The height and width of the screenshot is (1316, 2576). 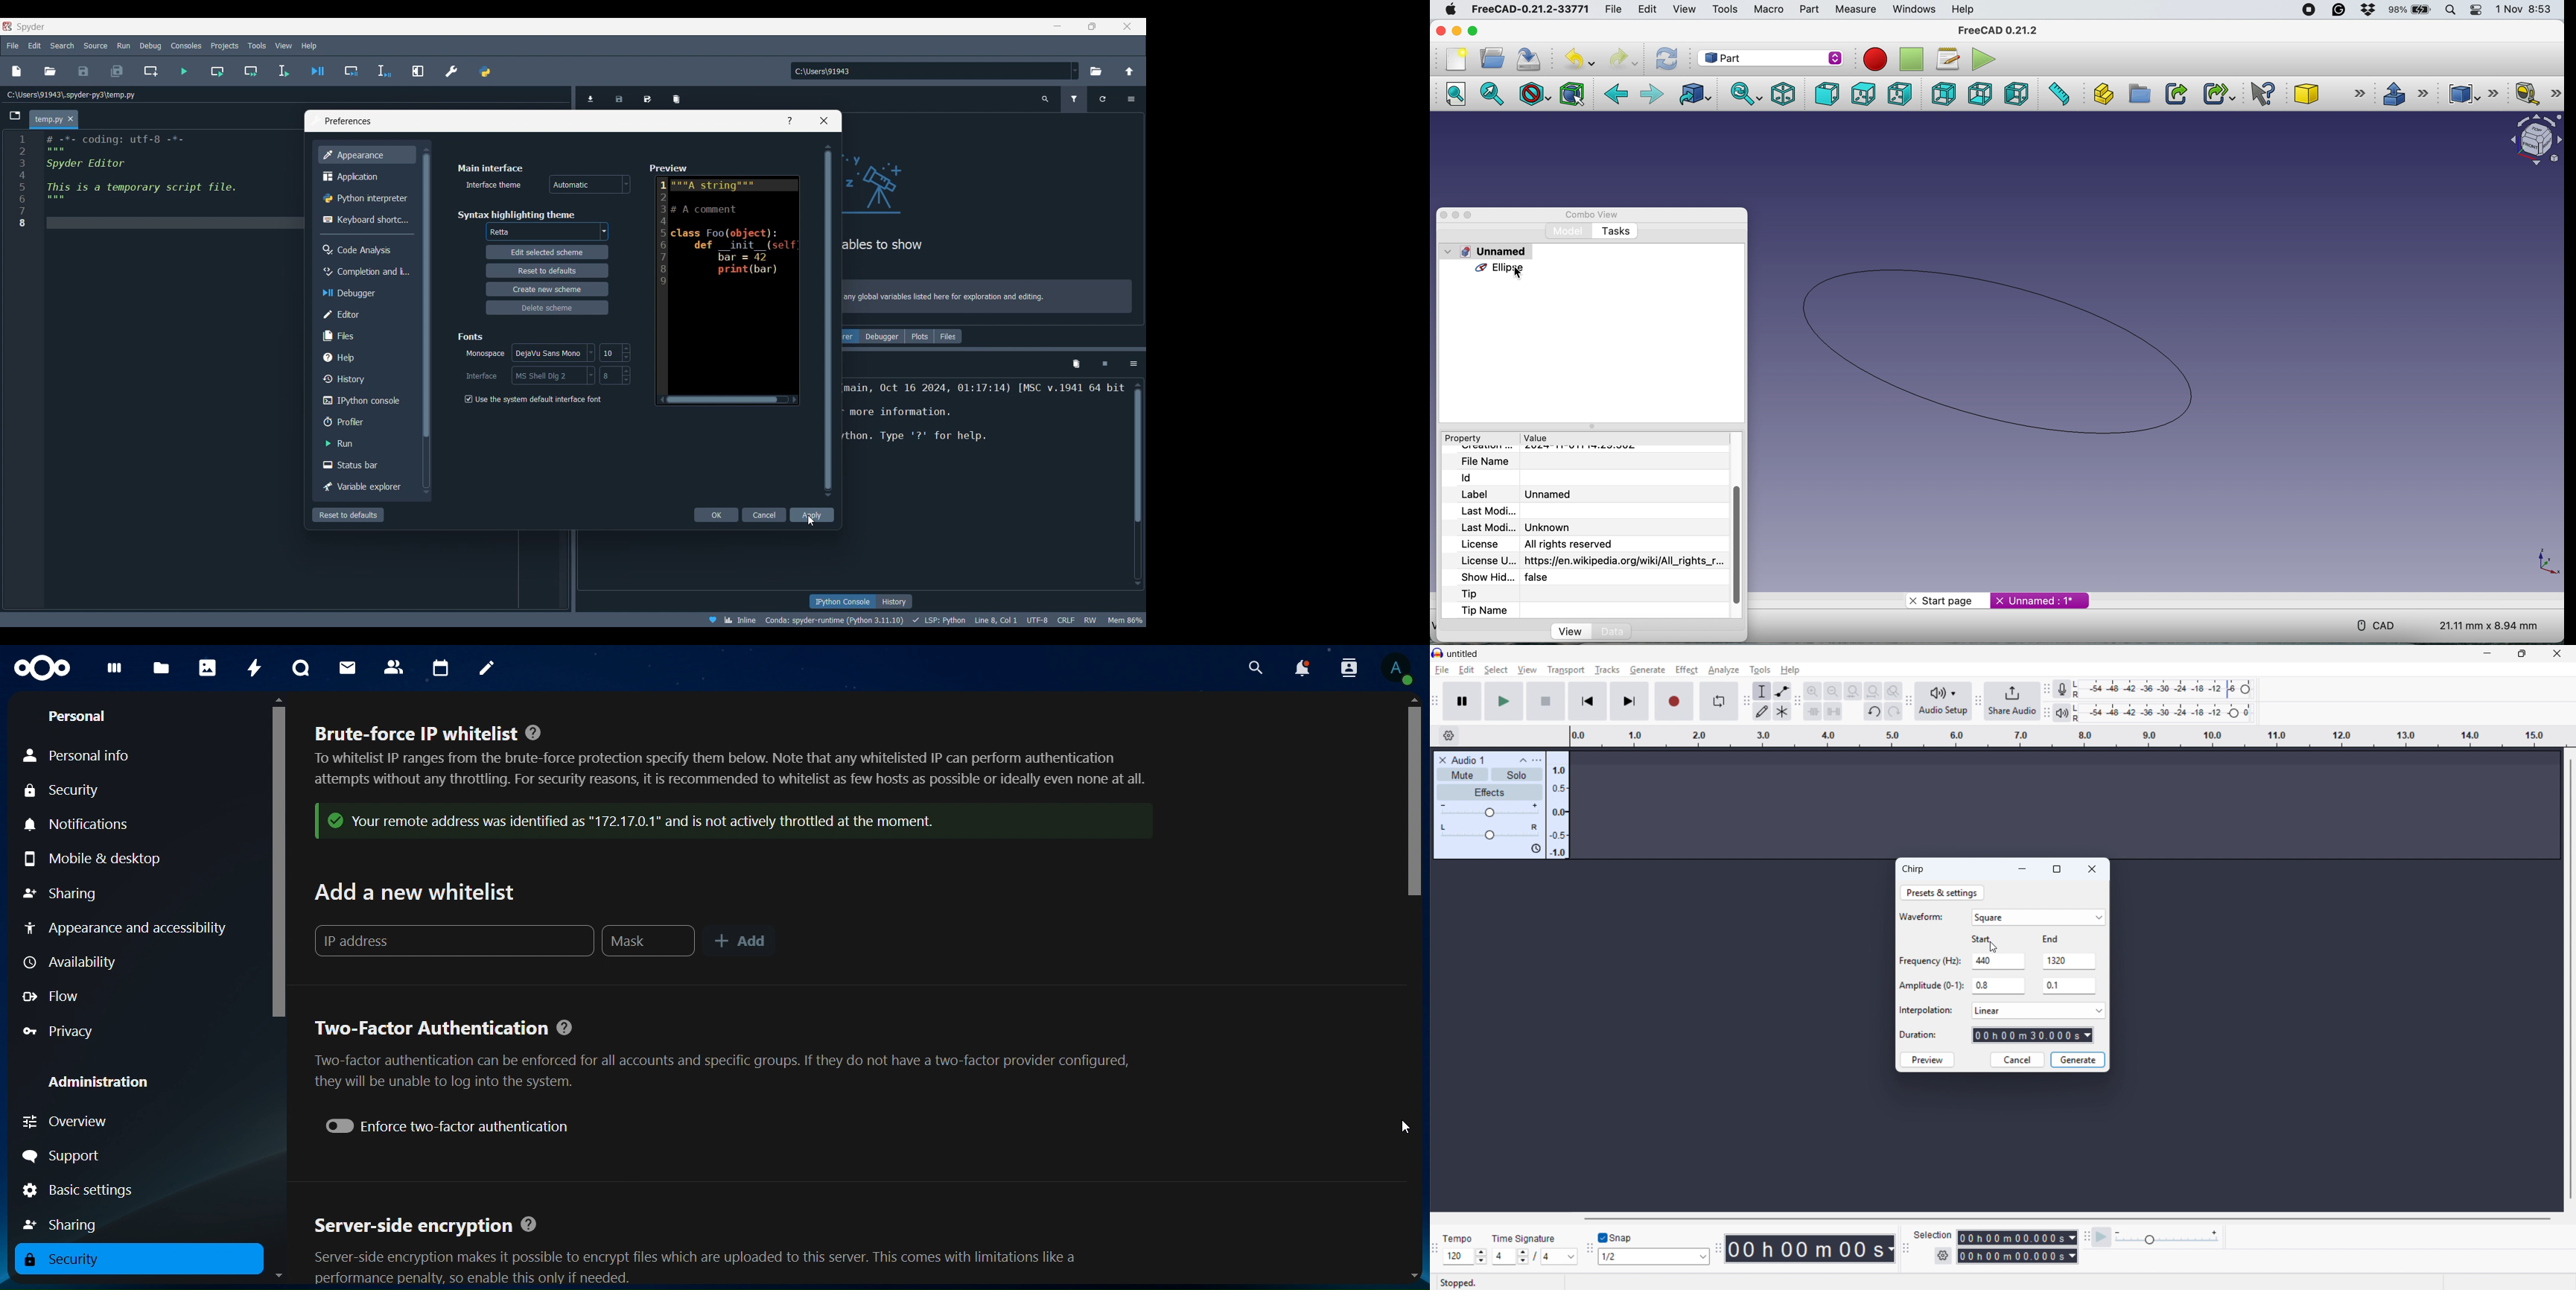 What do you see at coordinates (548, 253) in the screenshot?
I see `edit selected theme` at bounding box center [548, 253].